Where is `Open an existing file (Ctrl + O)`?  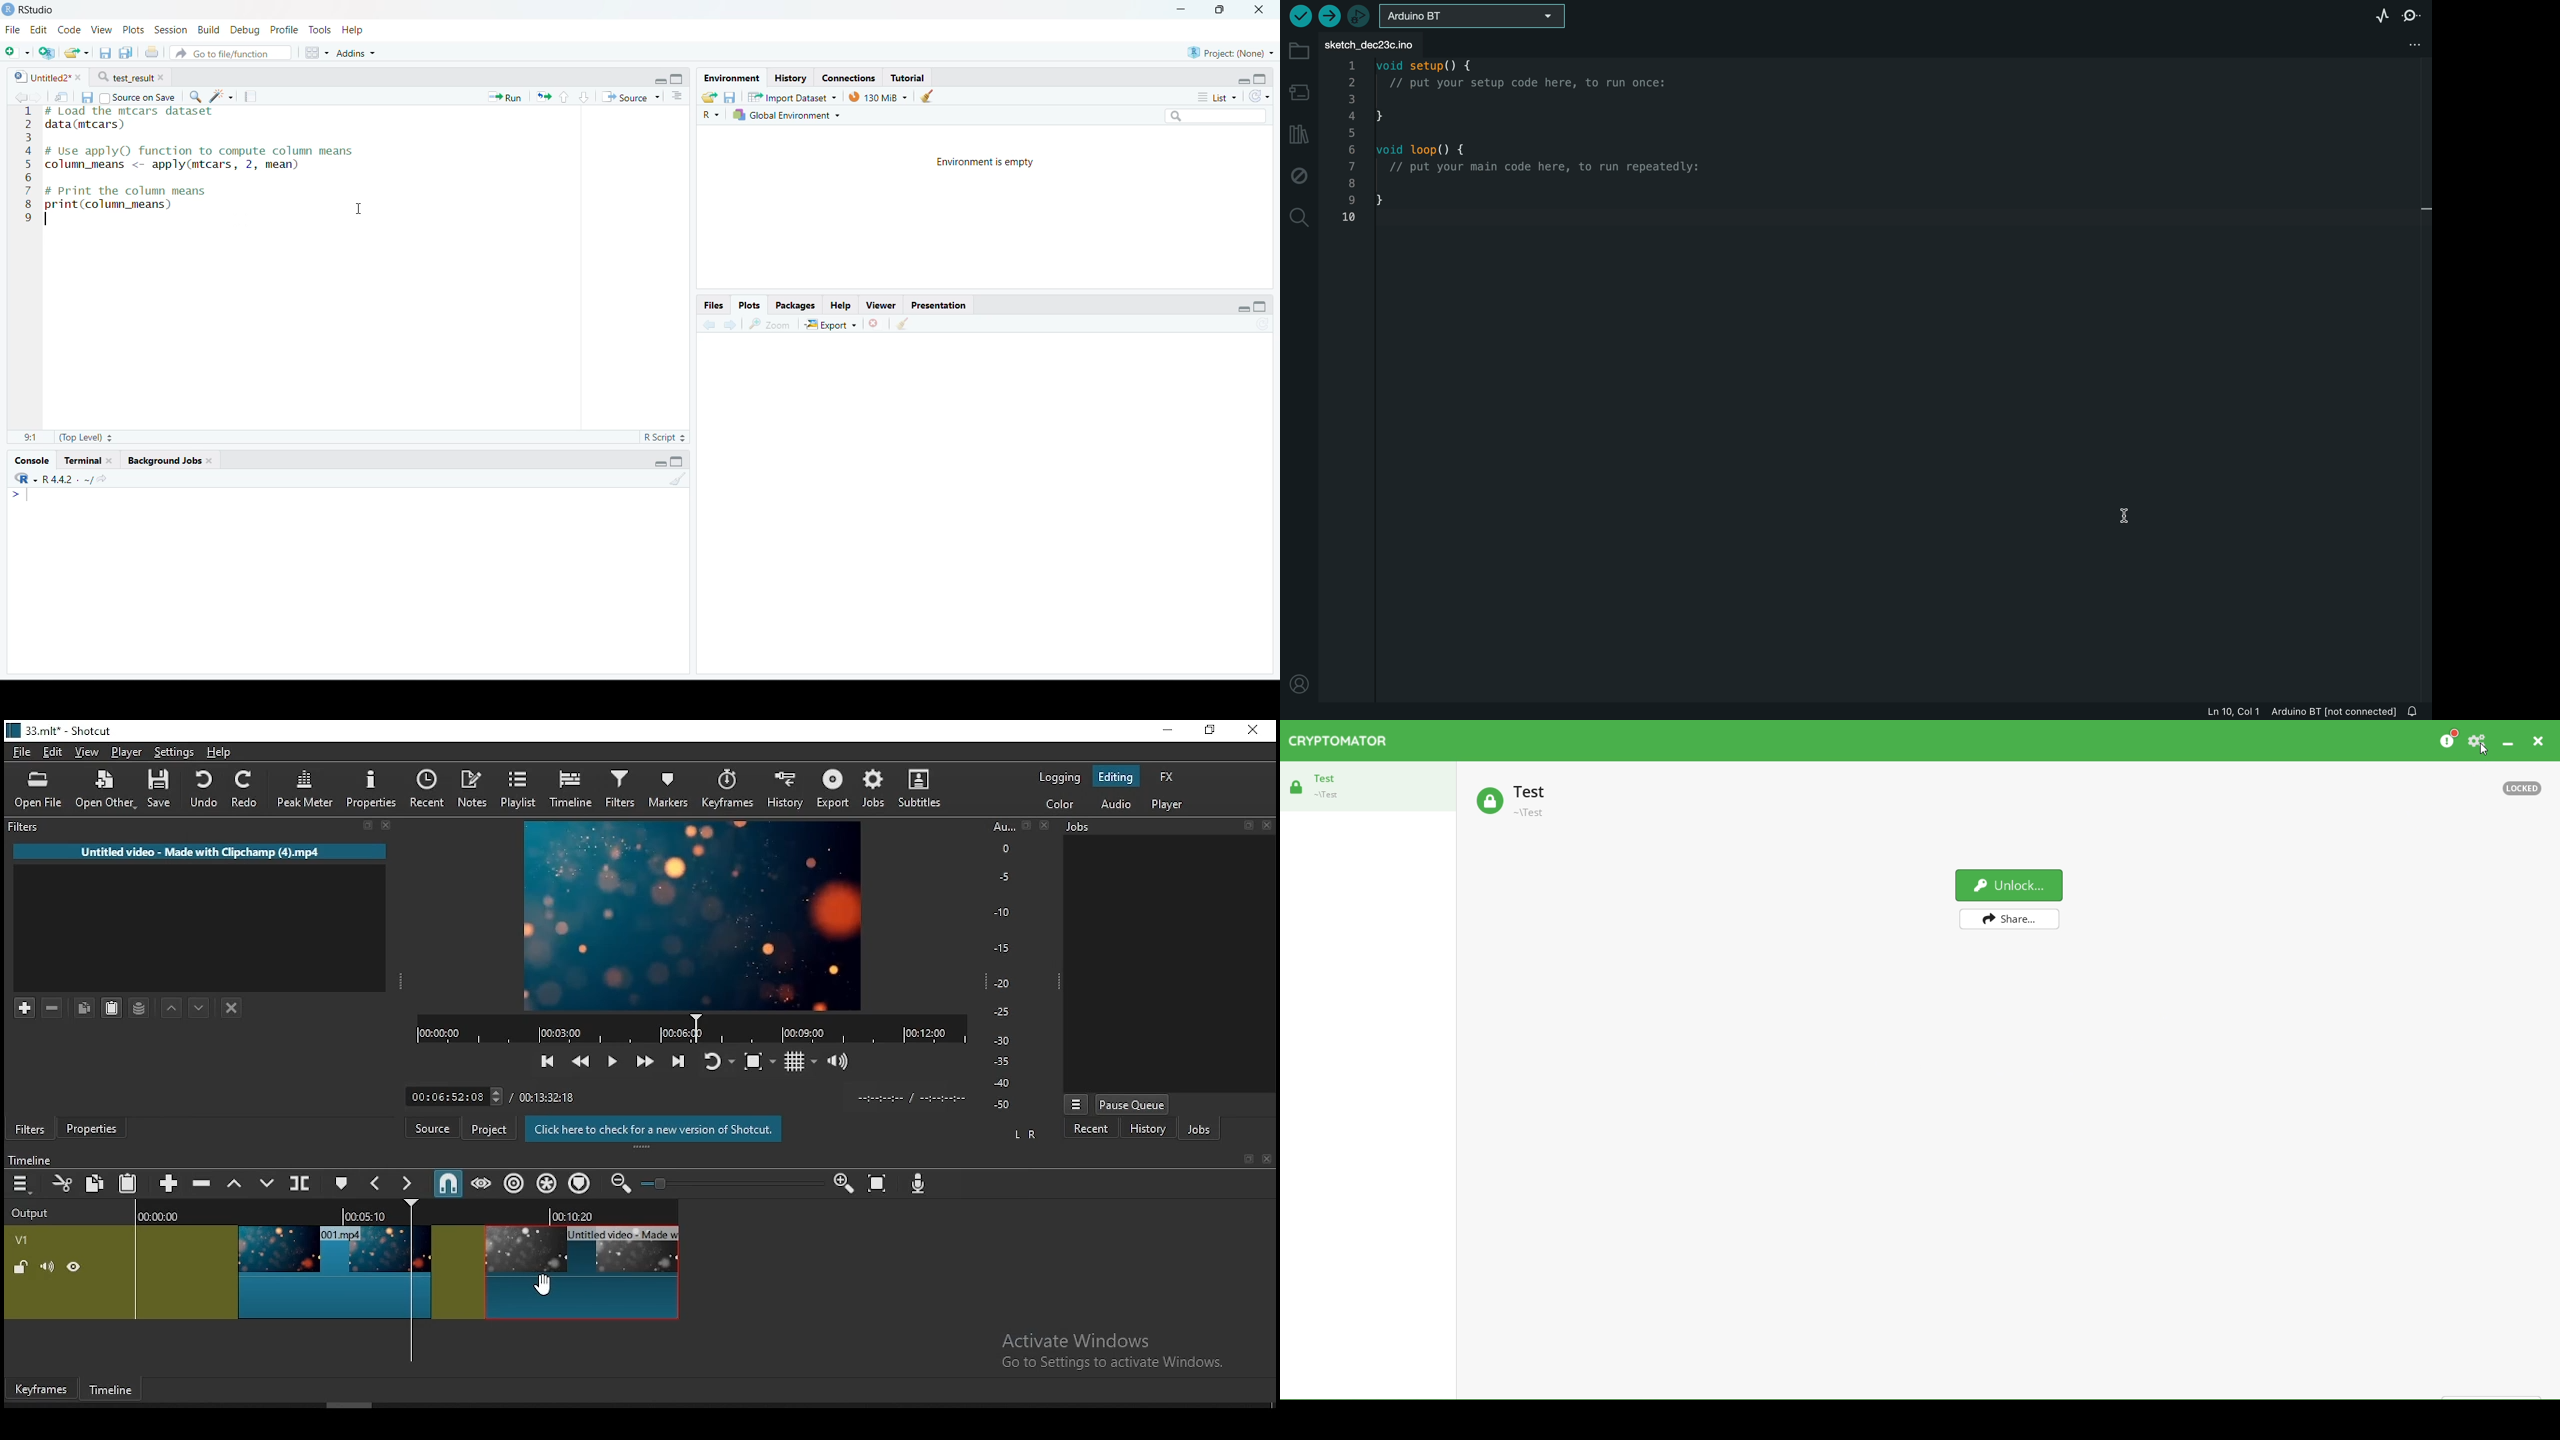
Open an existing file (Ctrl + O) is located at coordinates (77, 51).